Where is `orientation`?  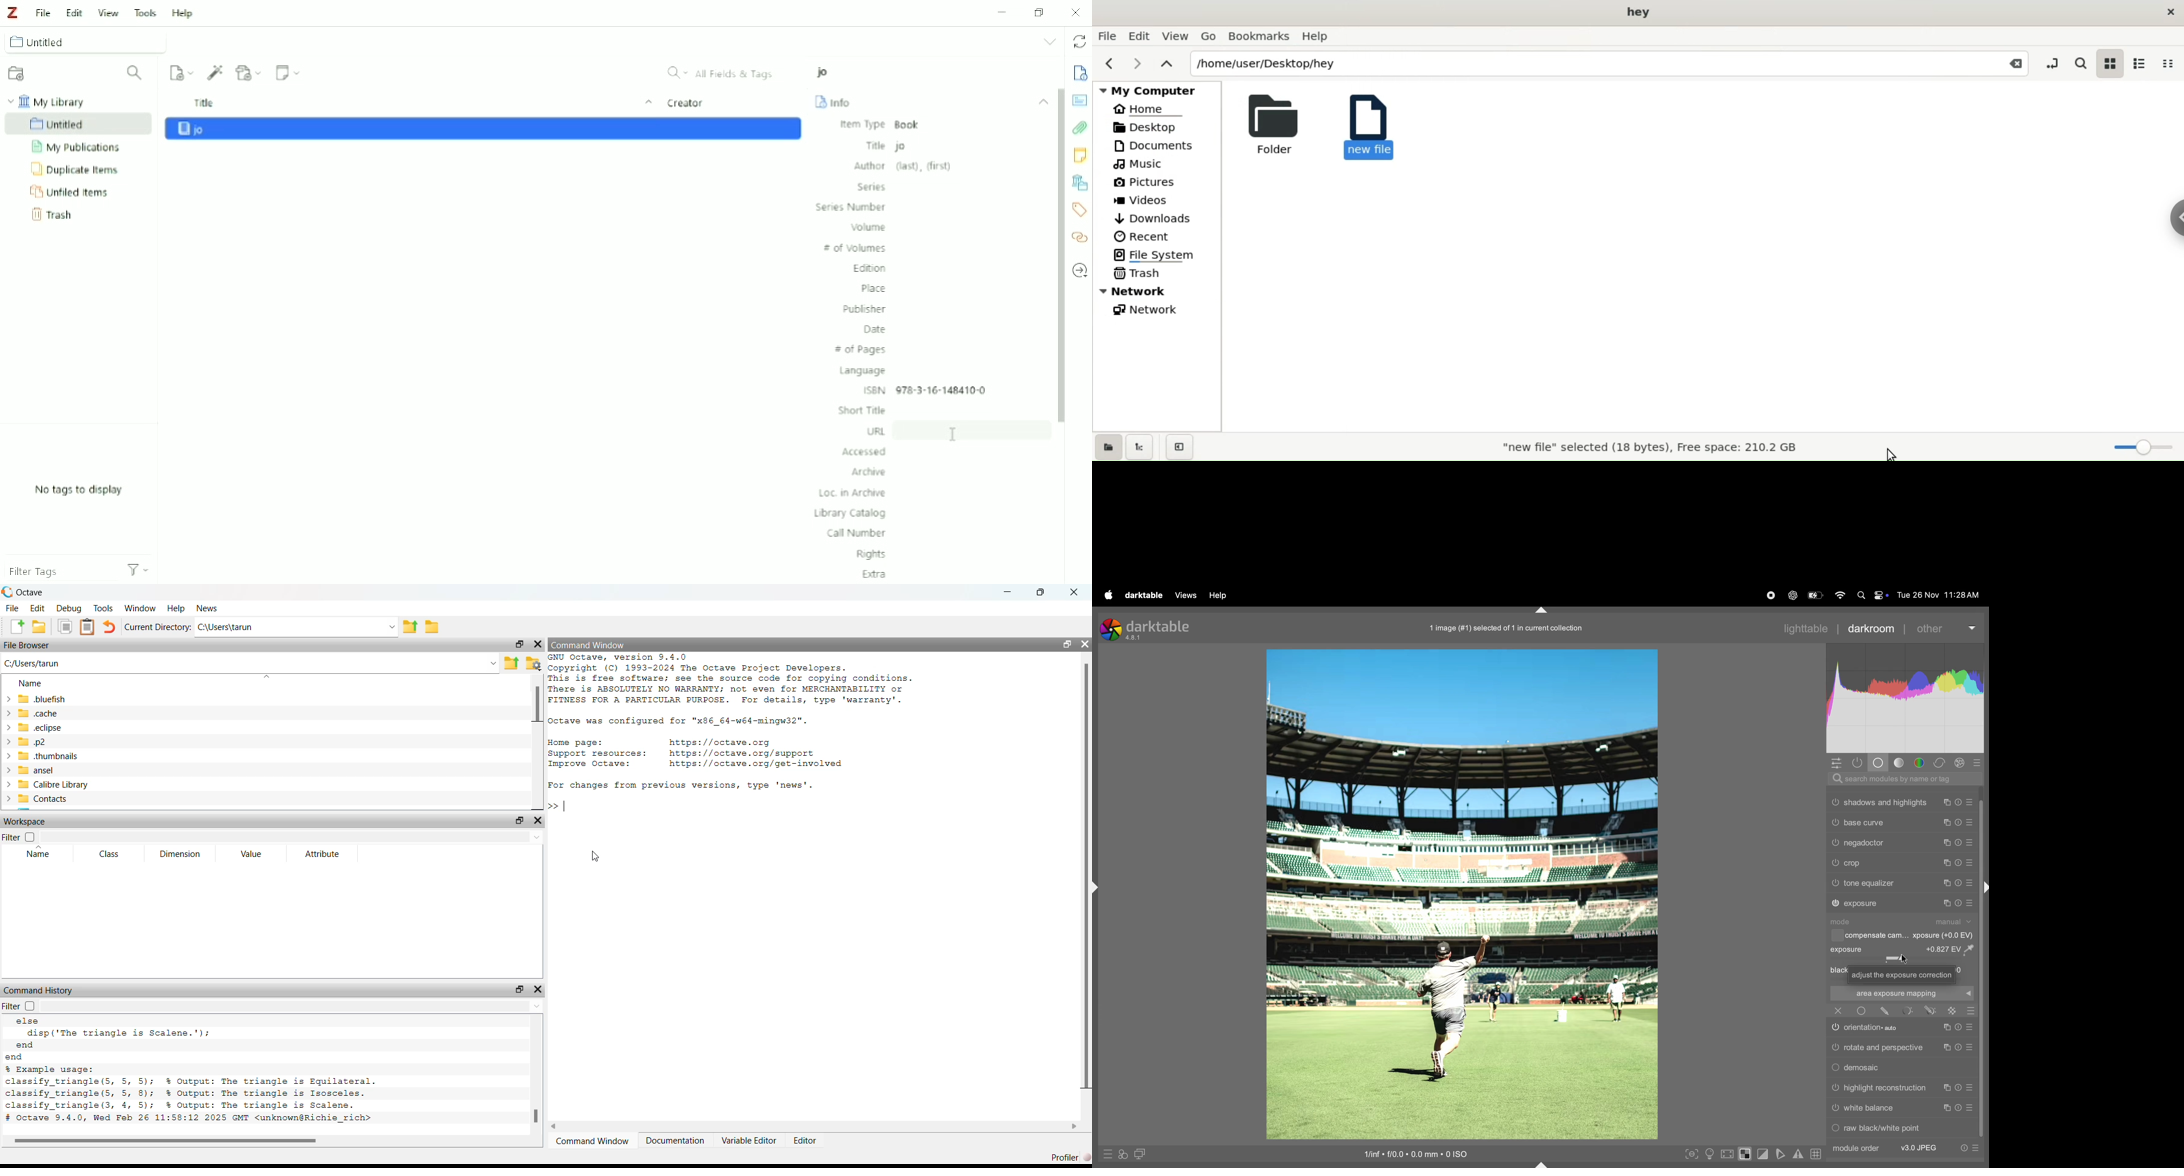 orientation is located at coordinates (1878, 1027).